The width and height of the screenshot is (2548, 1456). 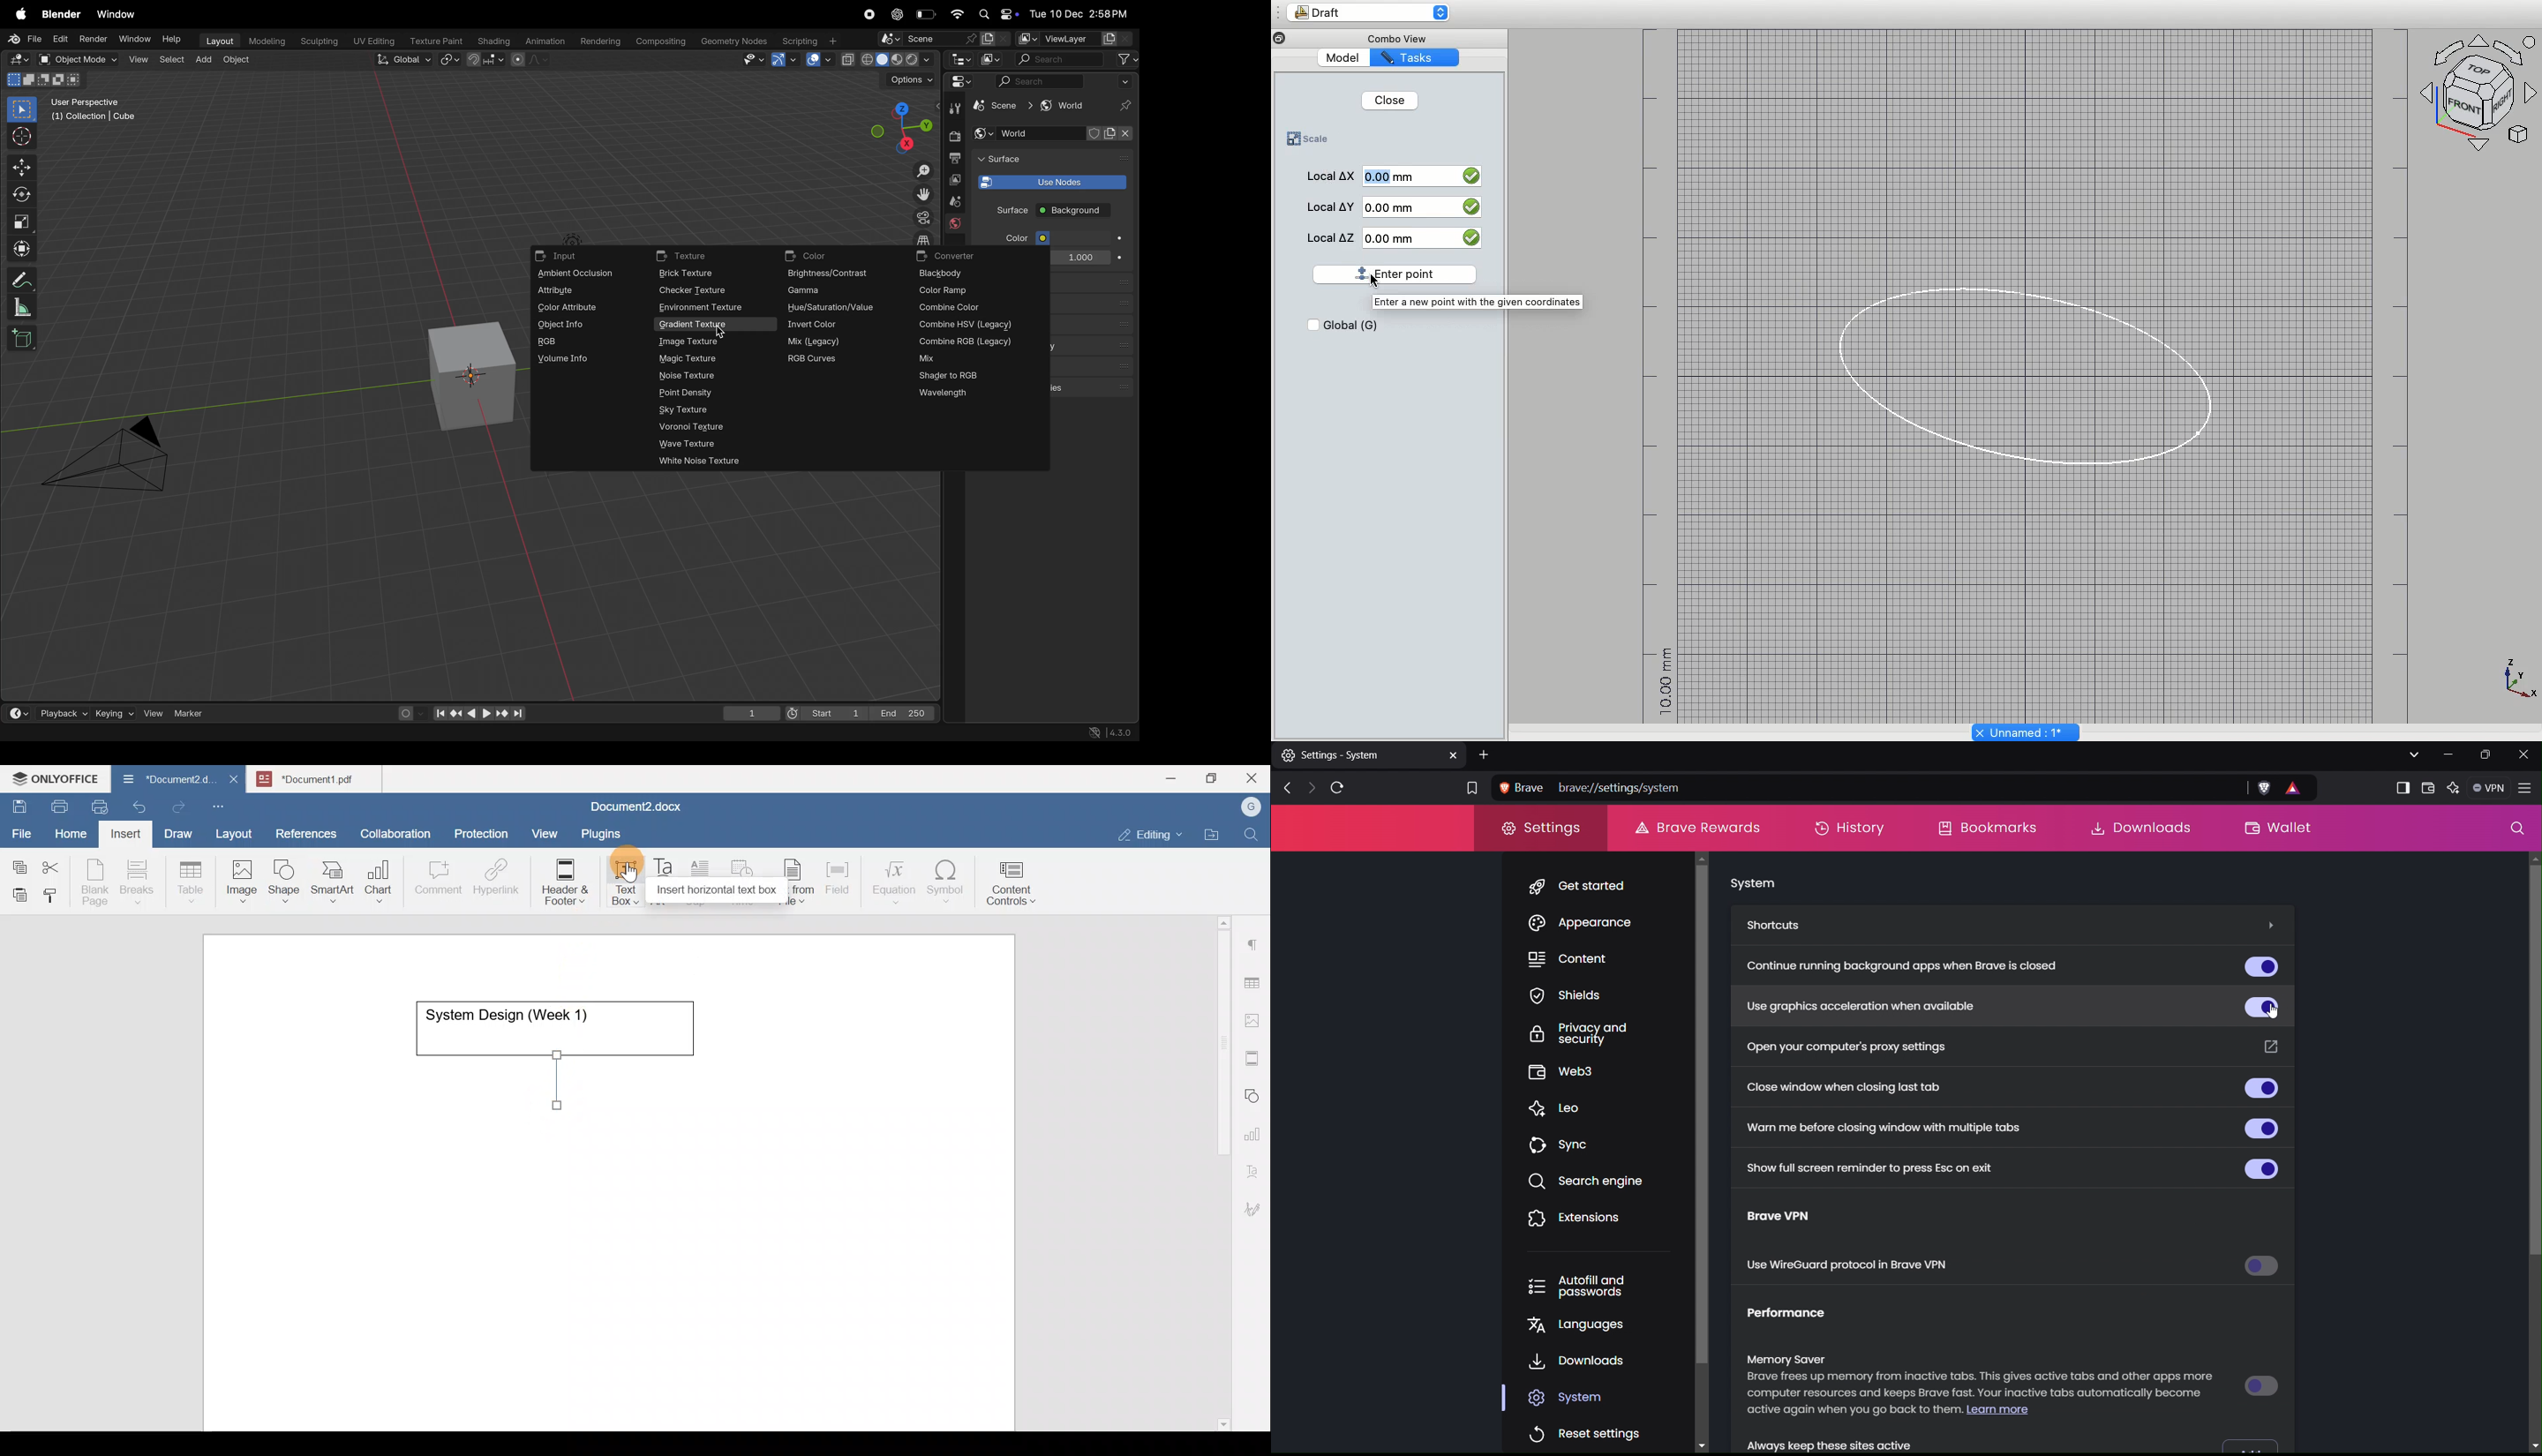 I want to click on editor type, so click(x=959, y=81).